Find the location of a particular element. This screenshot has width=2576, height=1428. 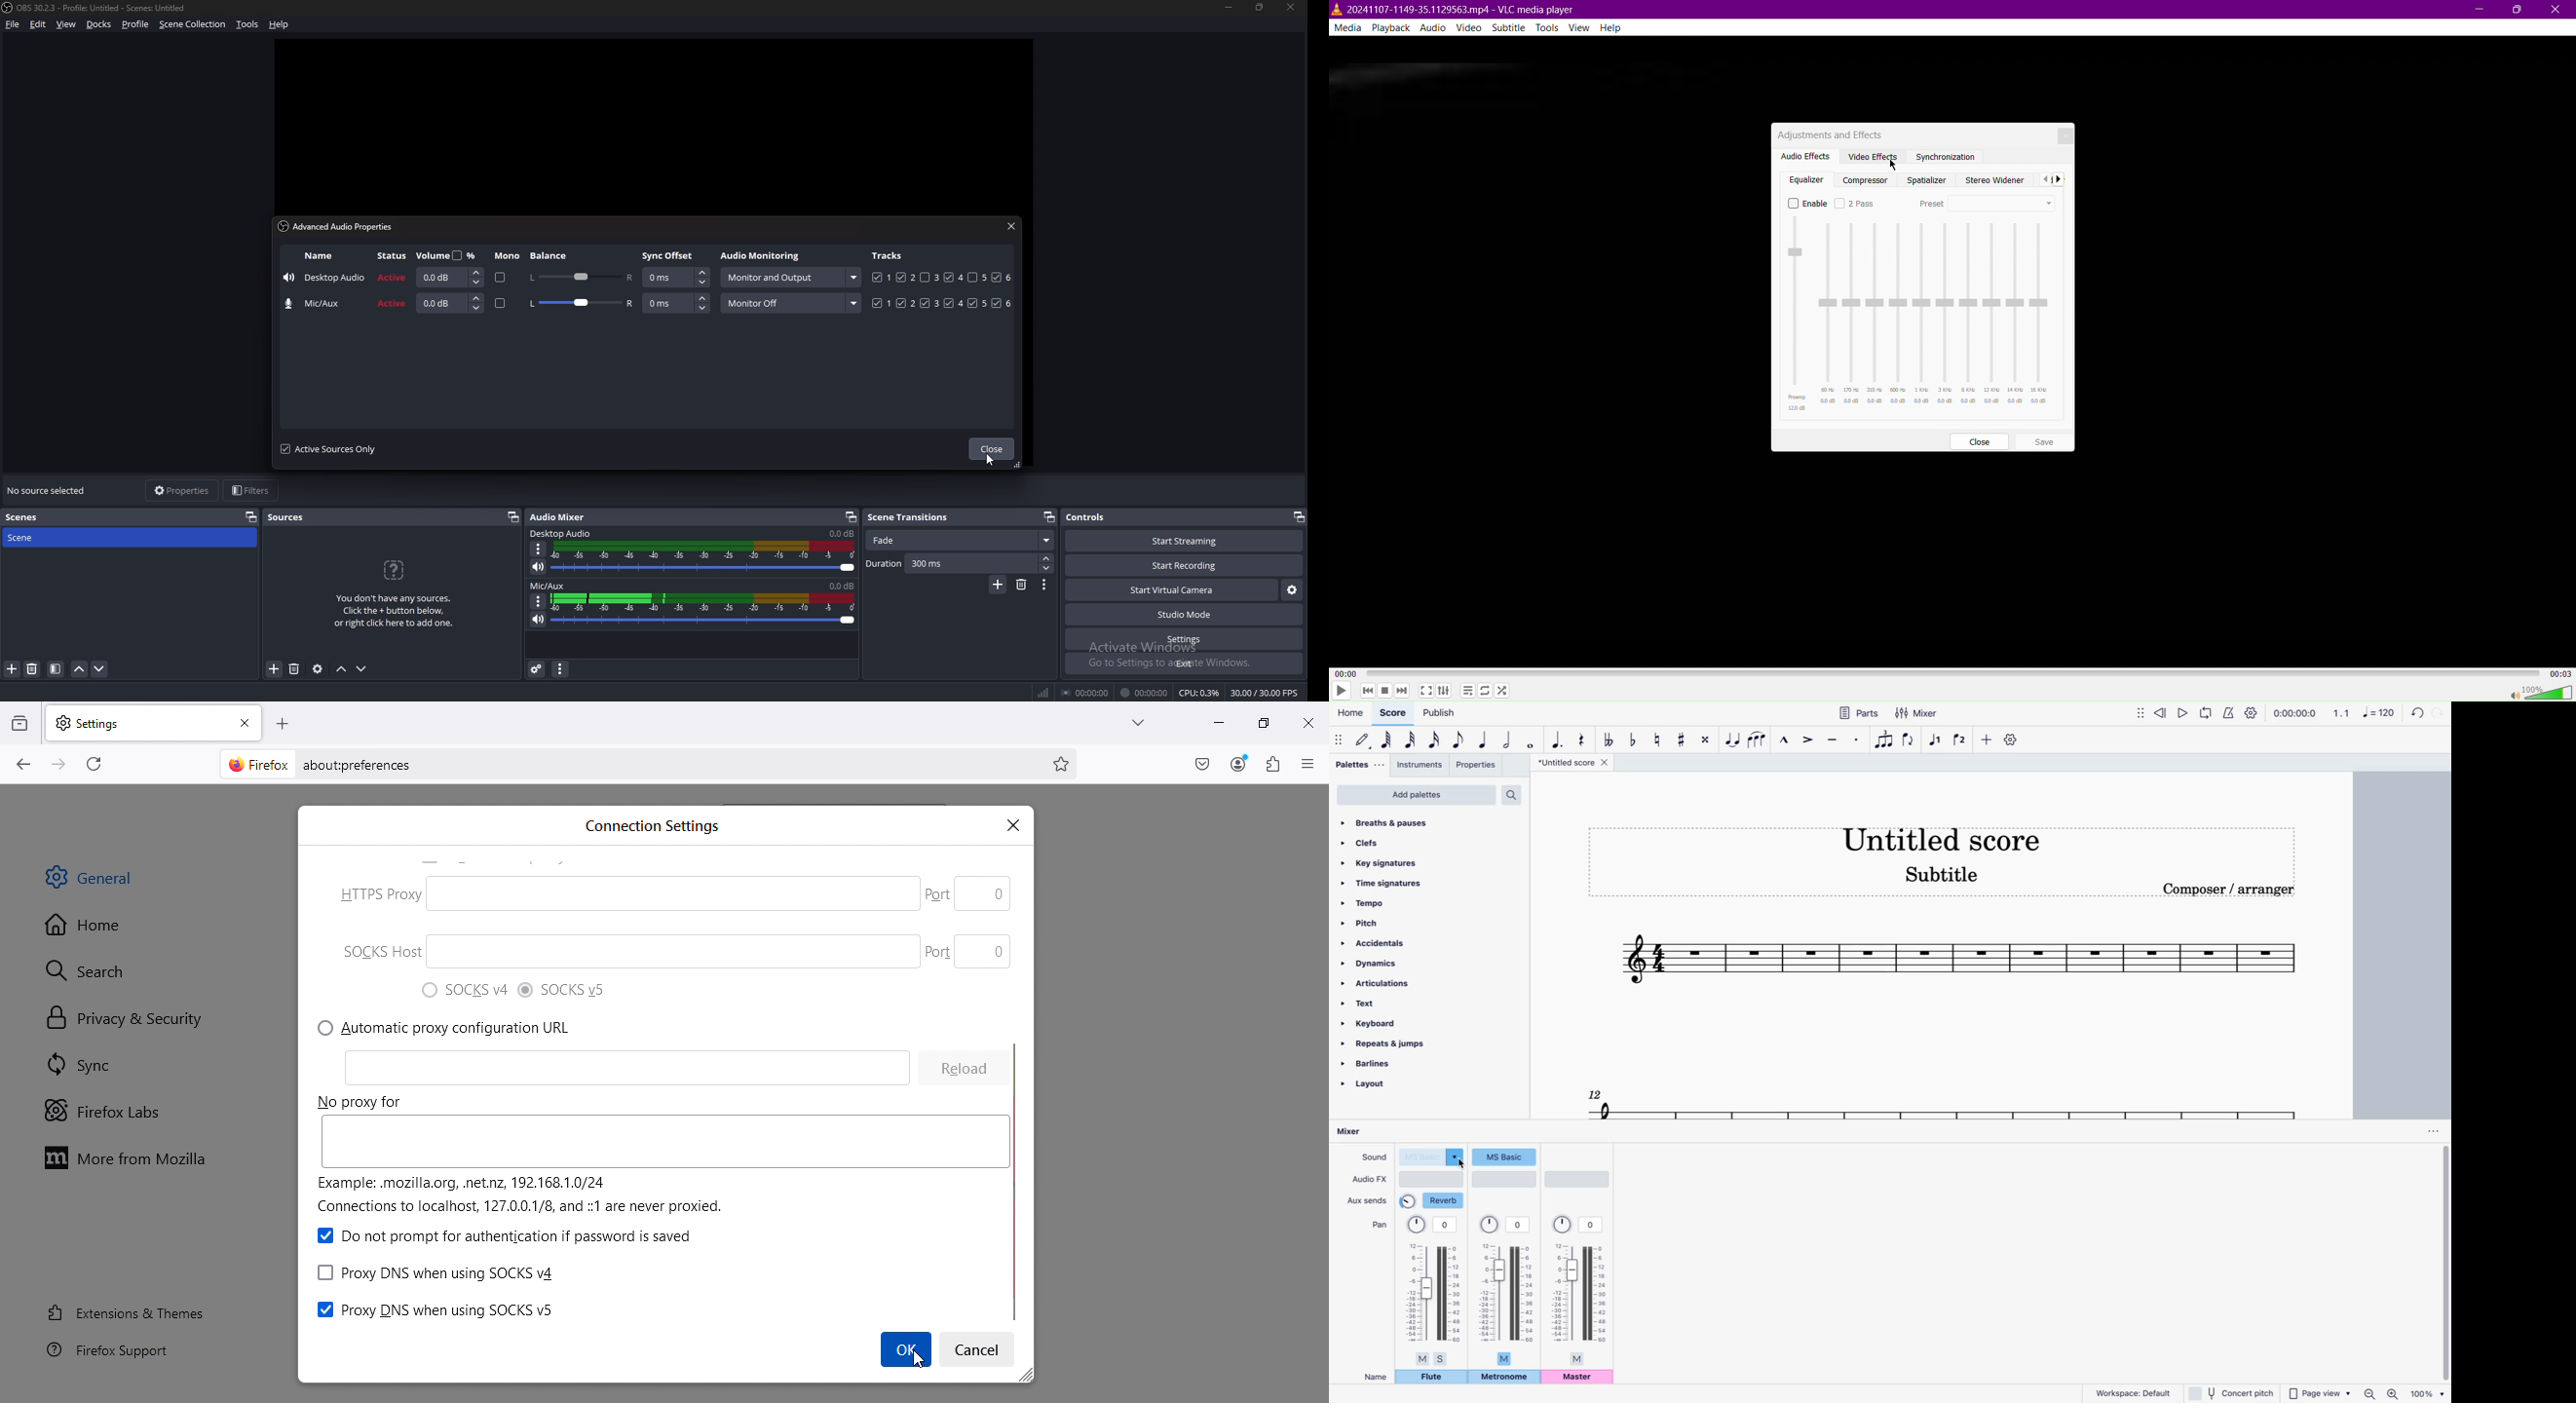

track is located at coordinates (925, 277).